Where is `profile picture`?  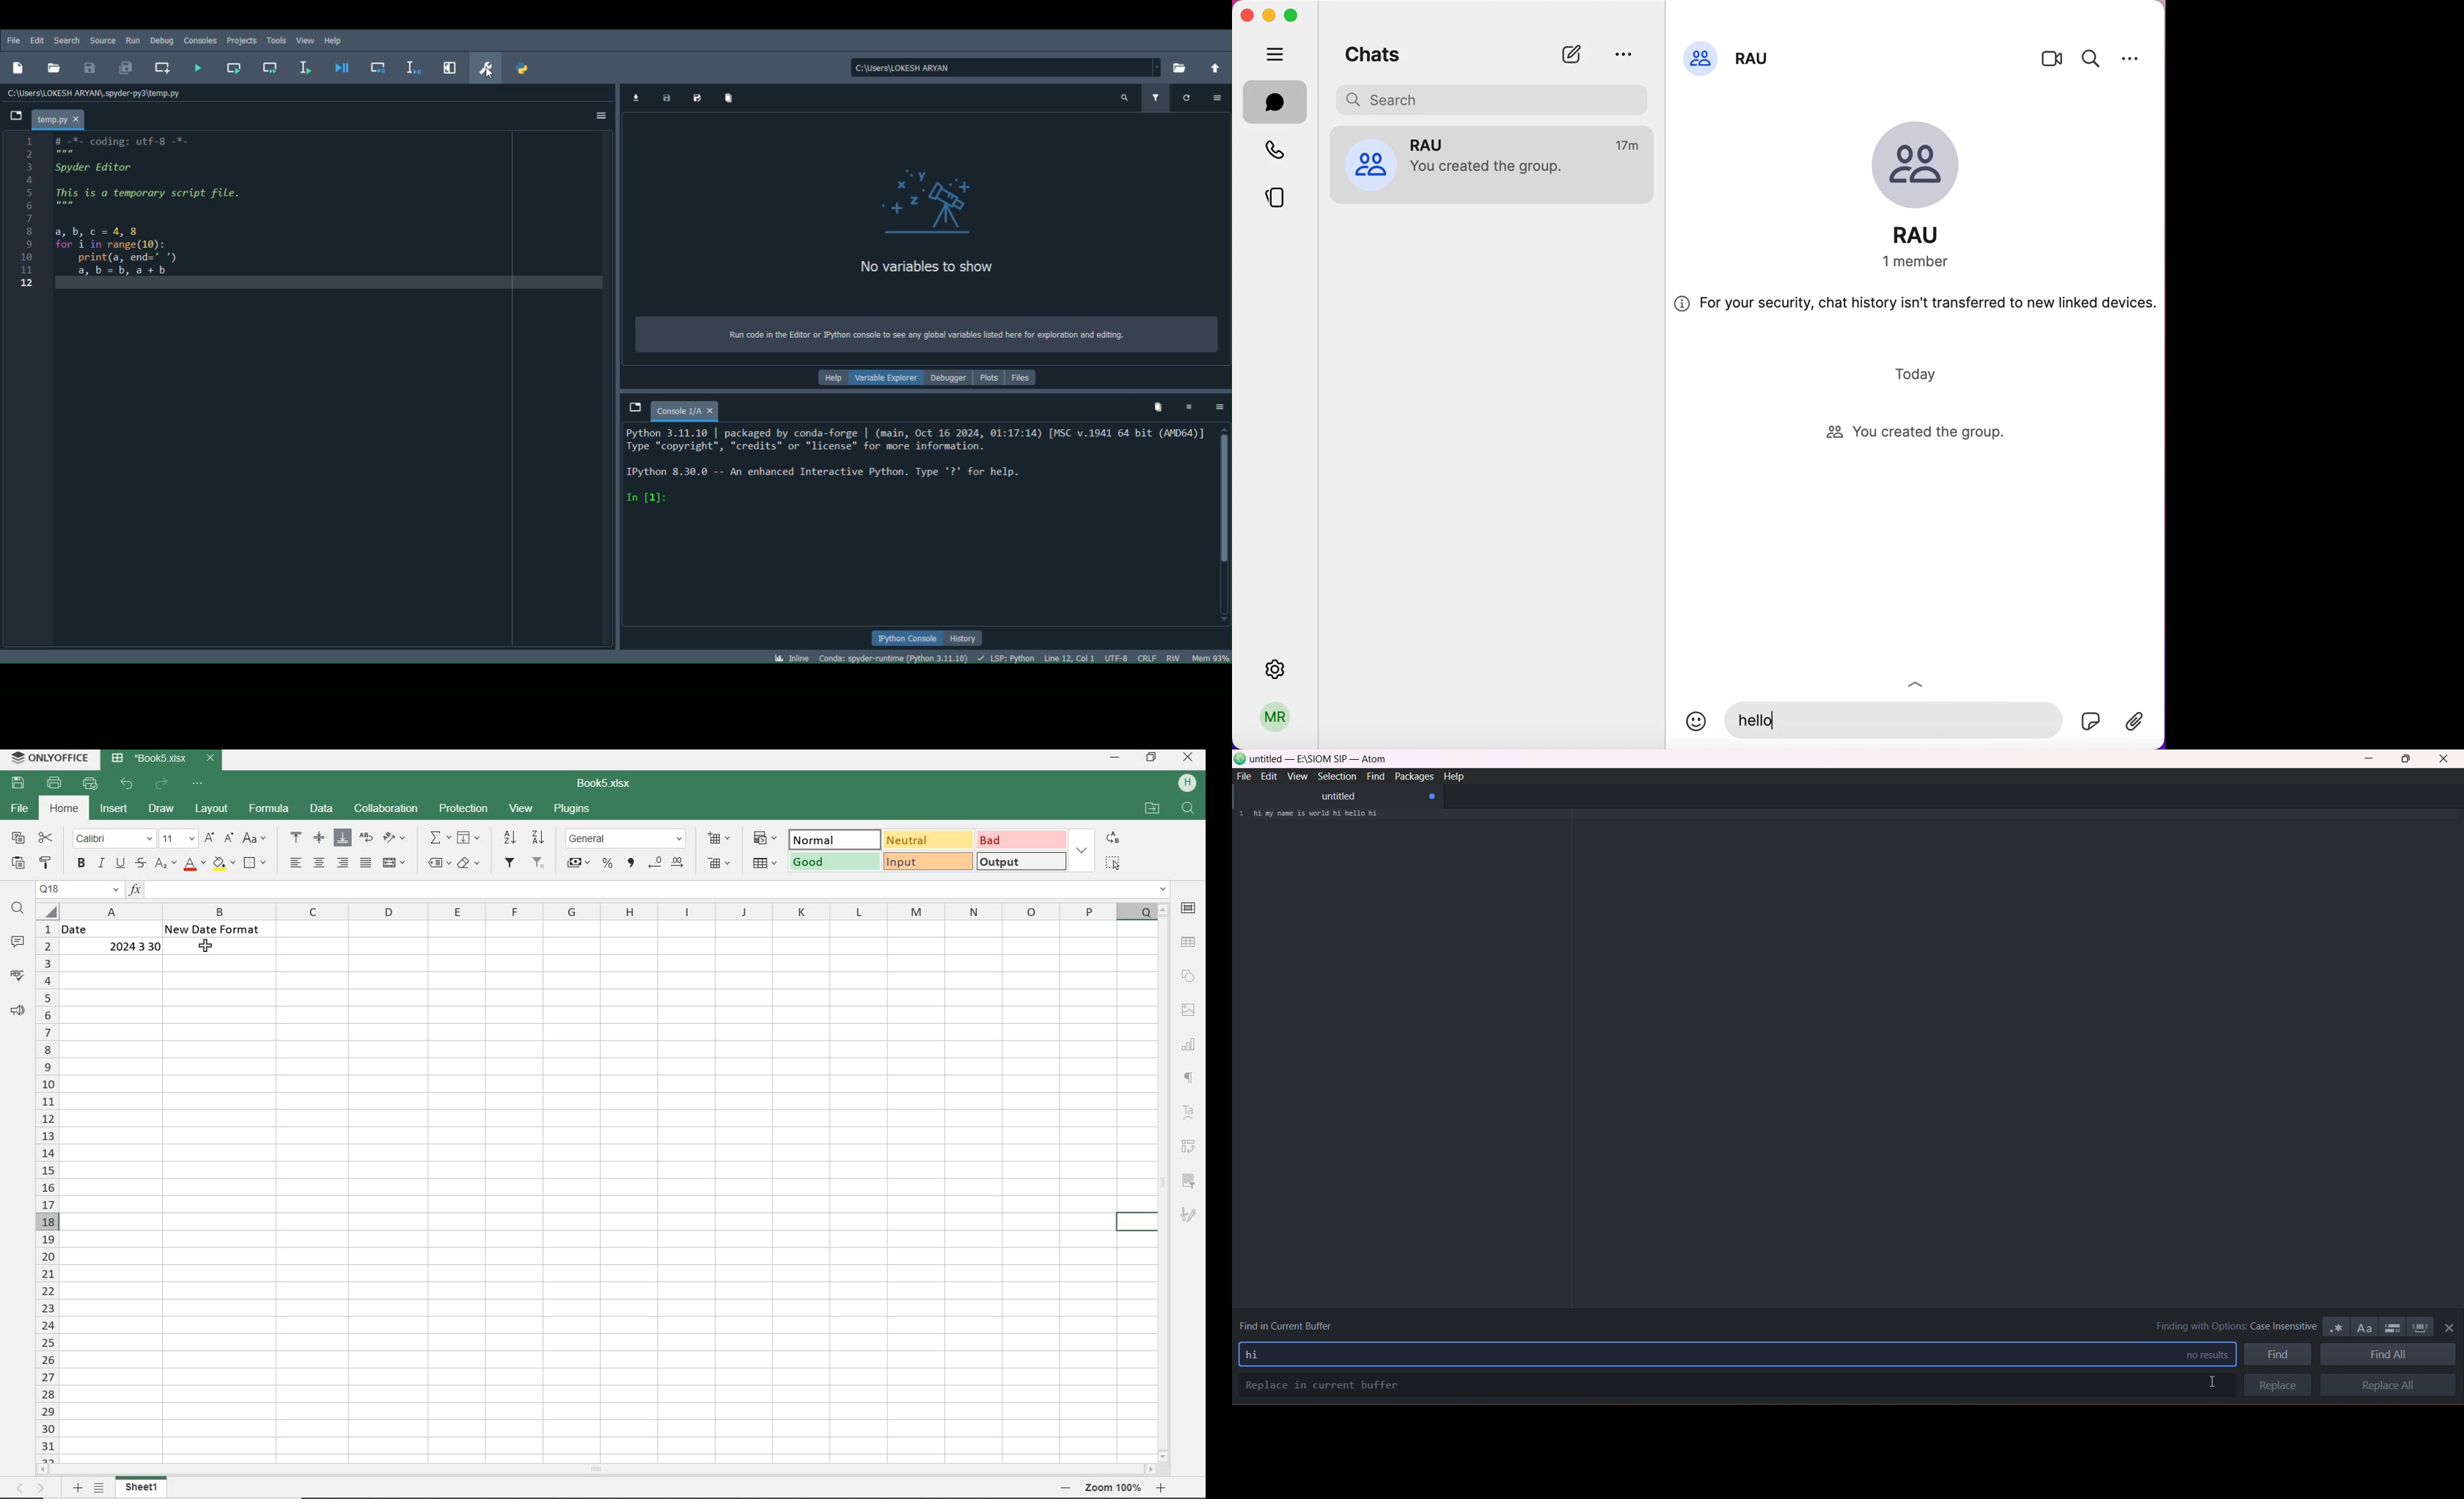 profile picture is located at coordinates (1370, 163).